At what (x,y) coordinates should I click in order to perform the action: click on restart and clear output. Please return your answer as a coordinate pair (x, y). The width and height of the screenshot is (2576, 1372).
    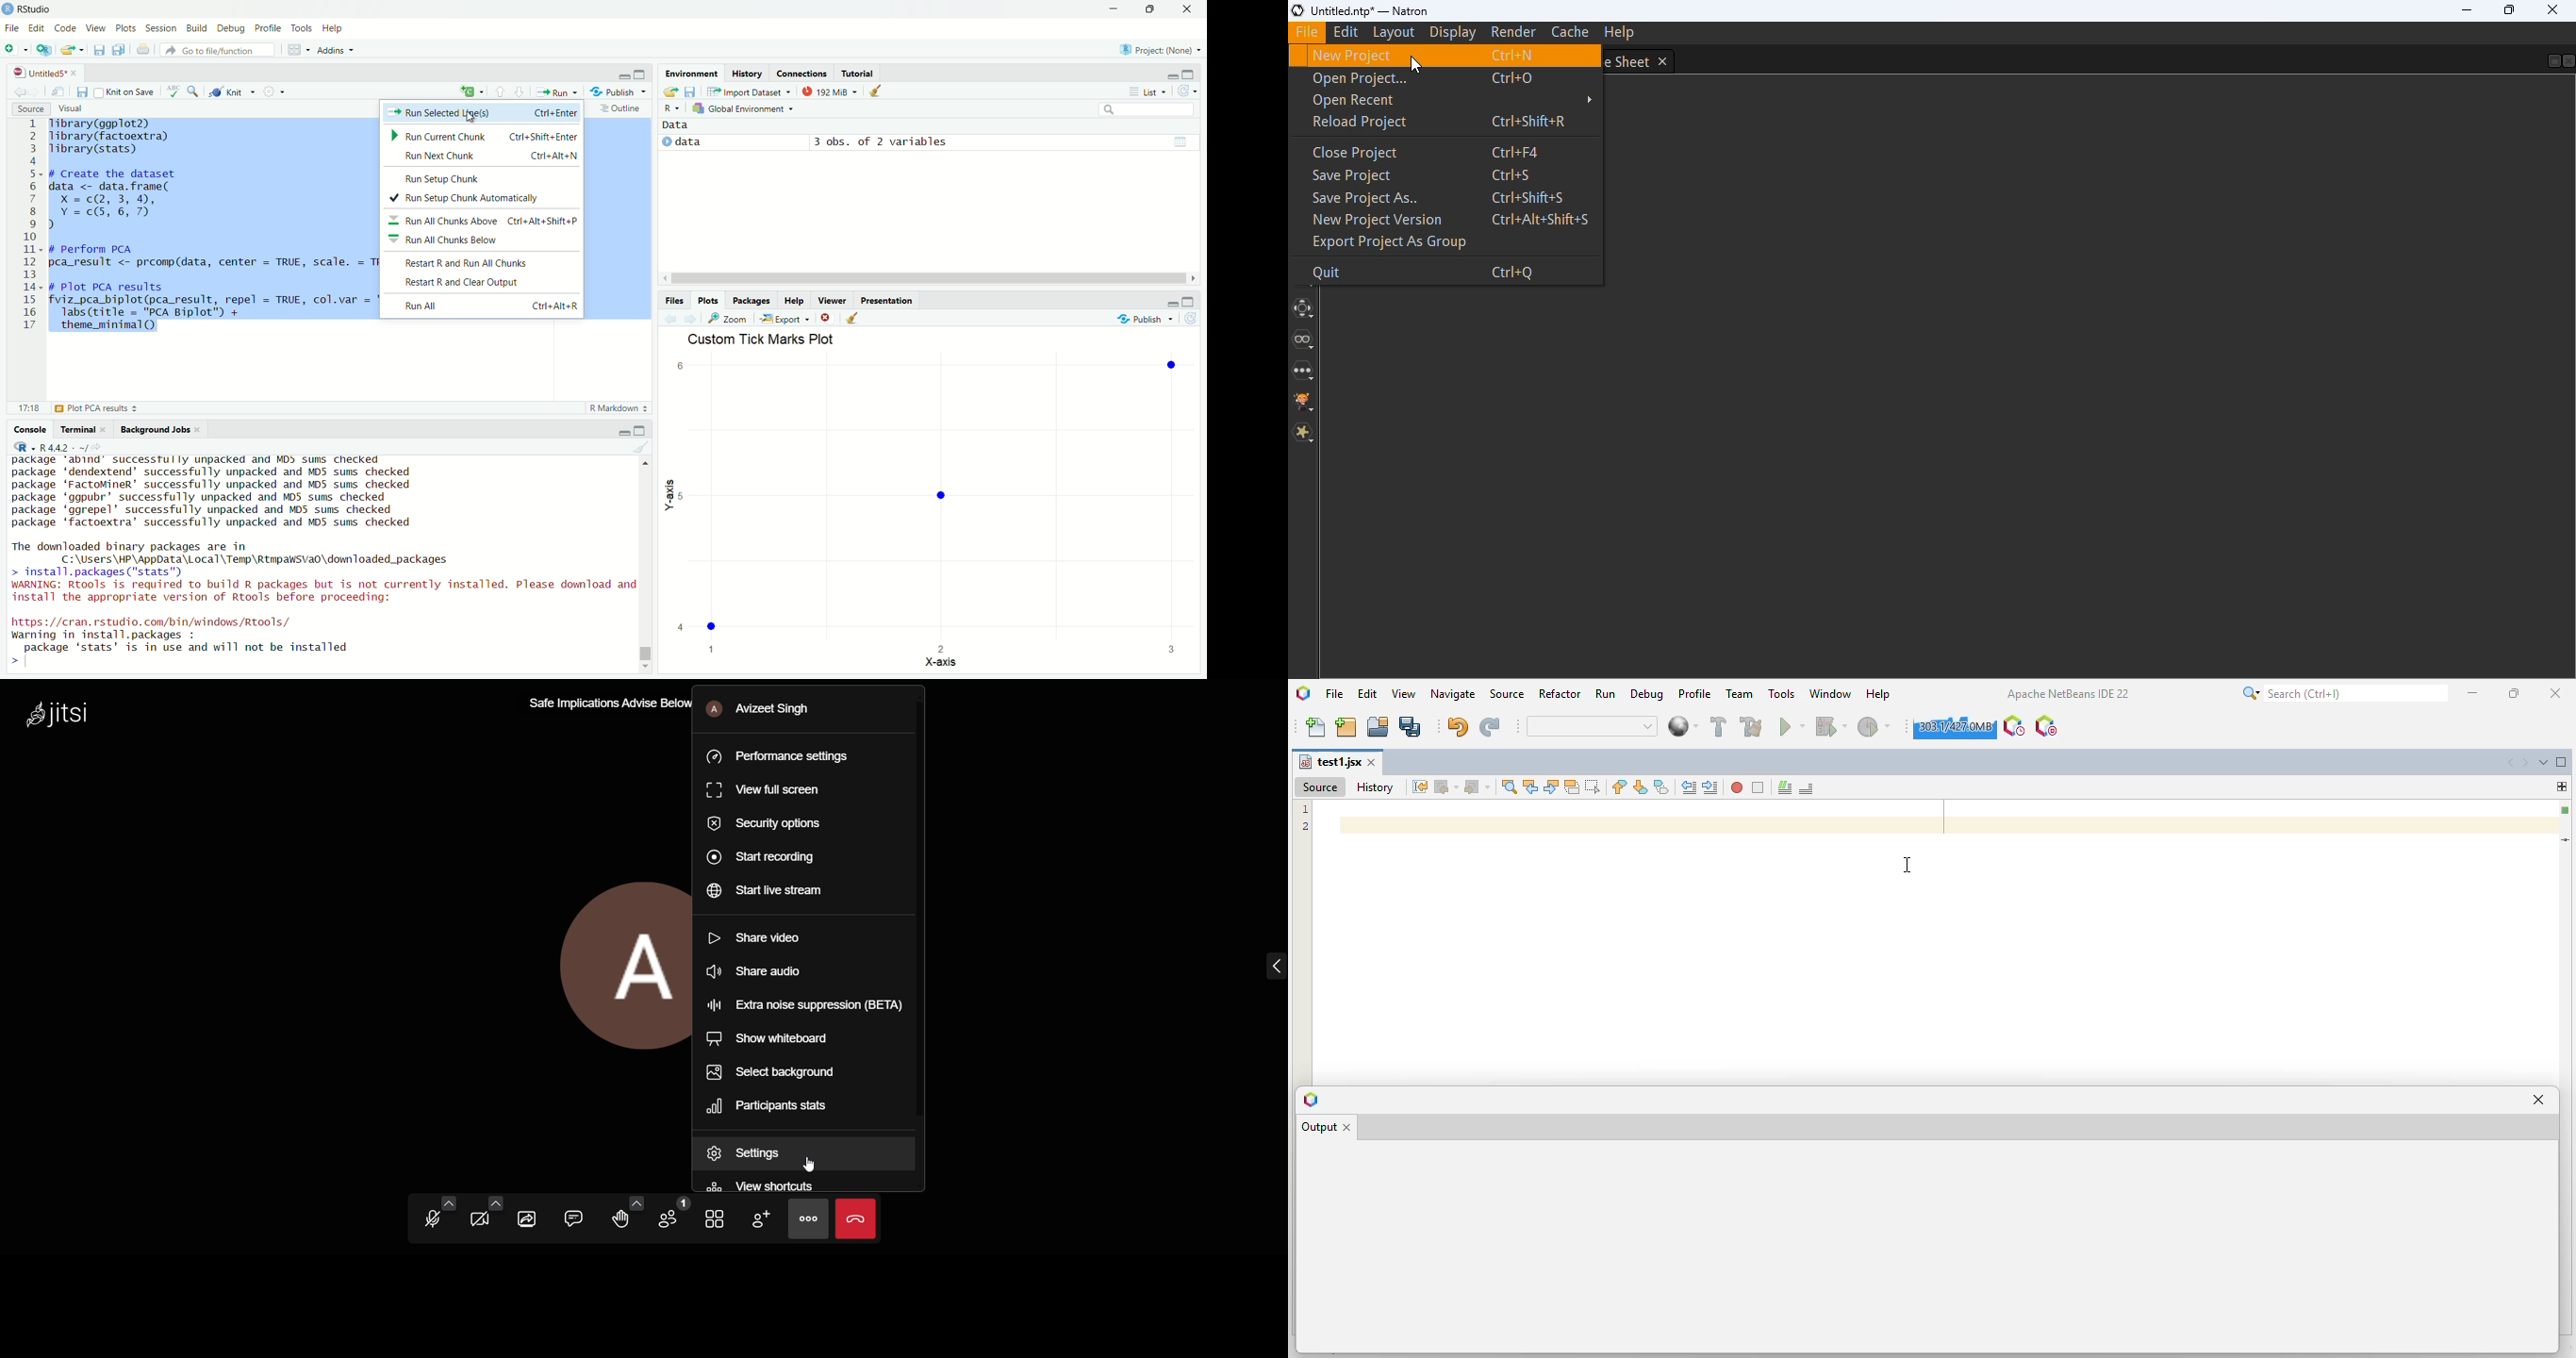
    Looking at the image, I should click on (483, 281).